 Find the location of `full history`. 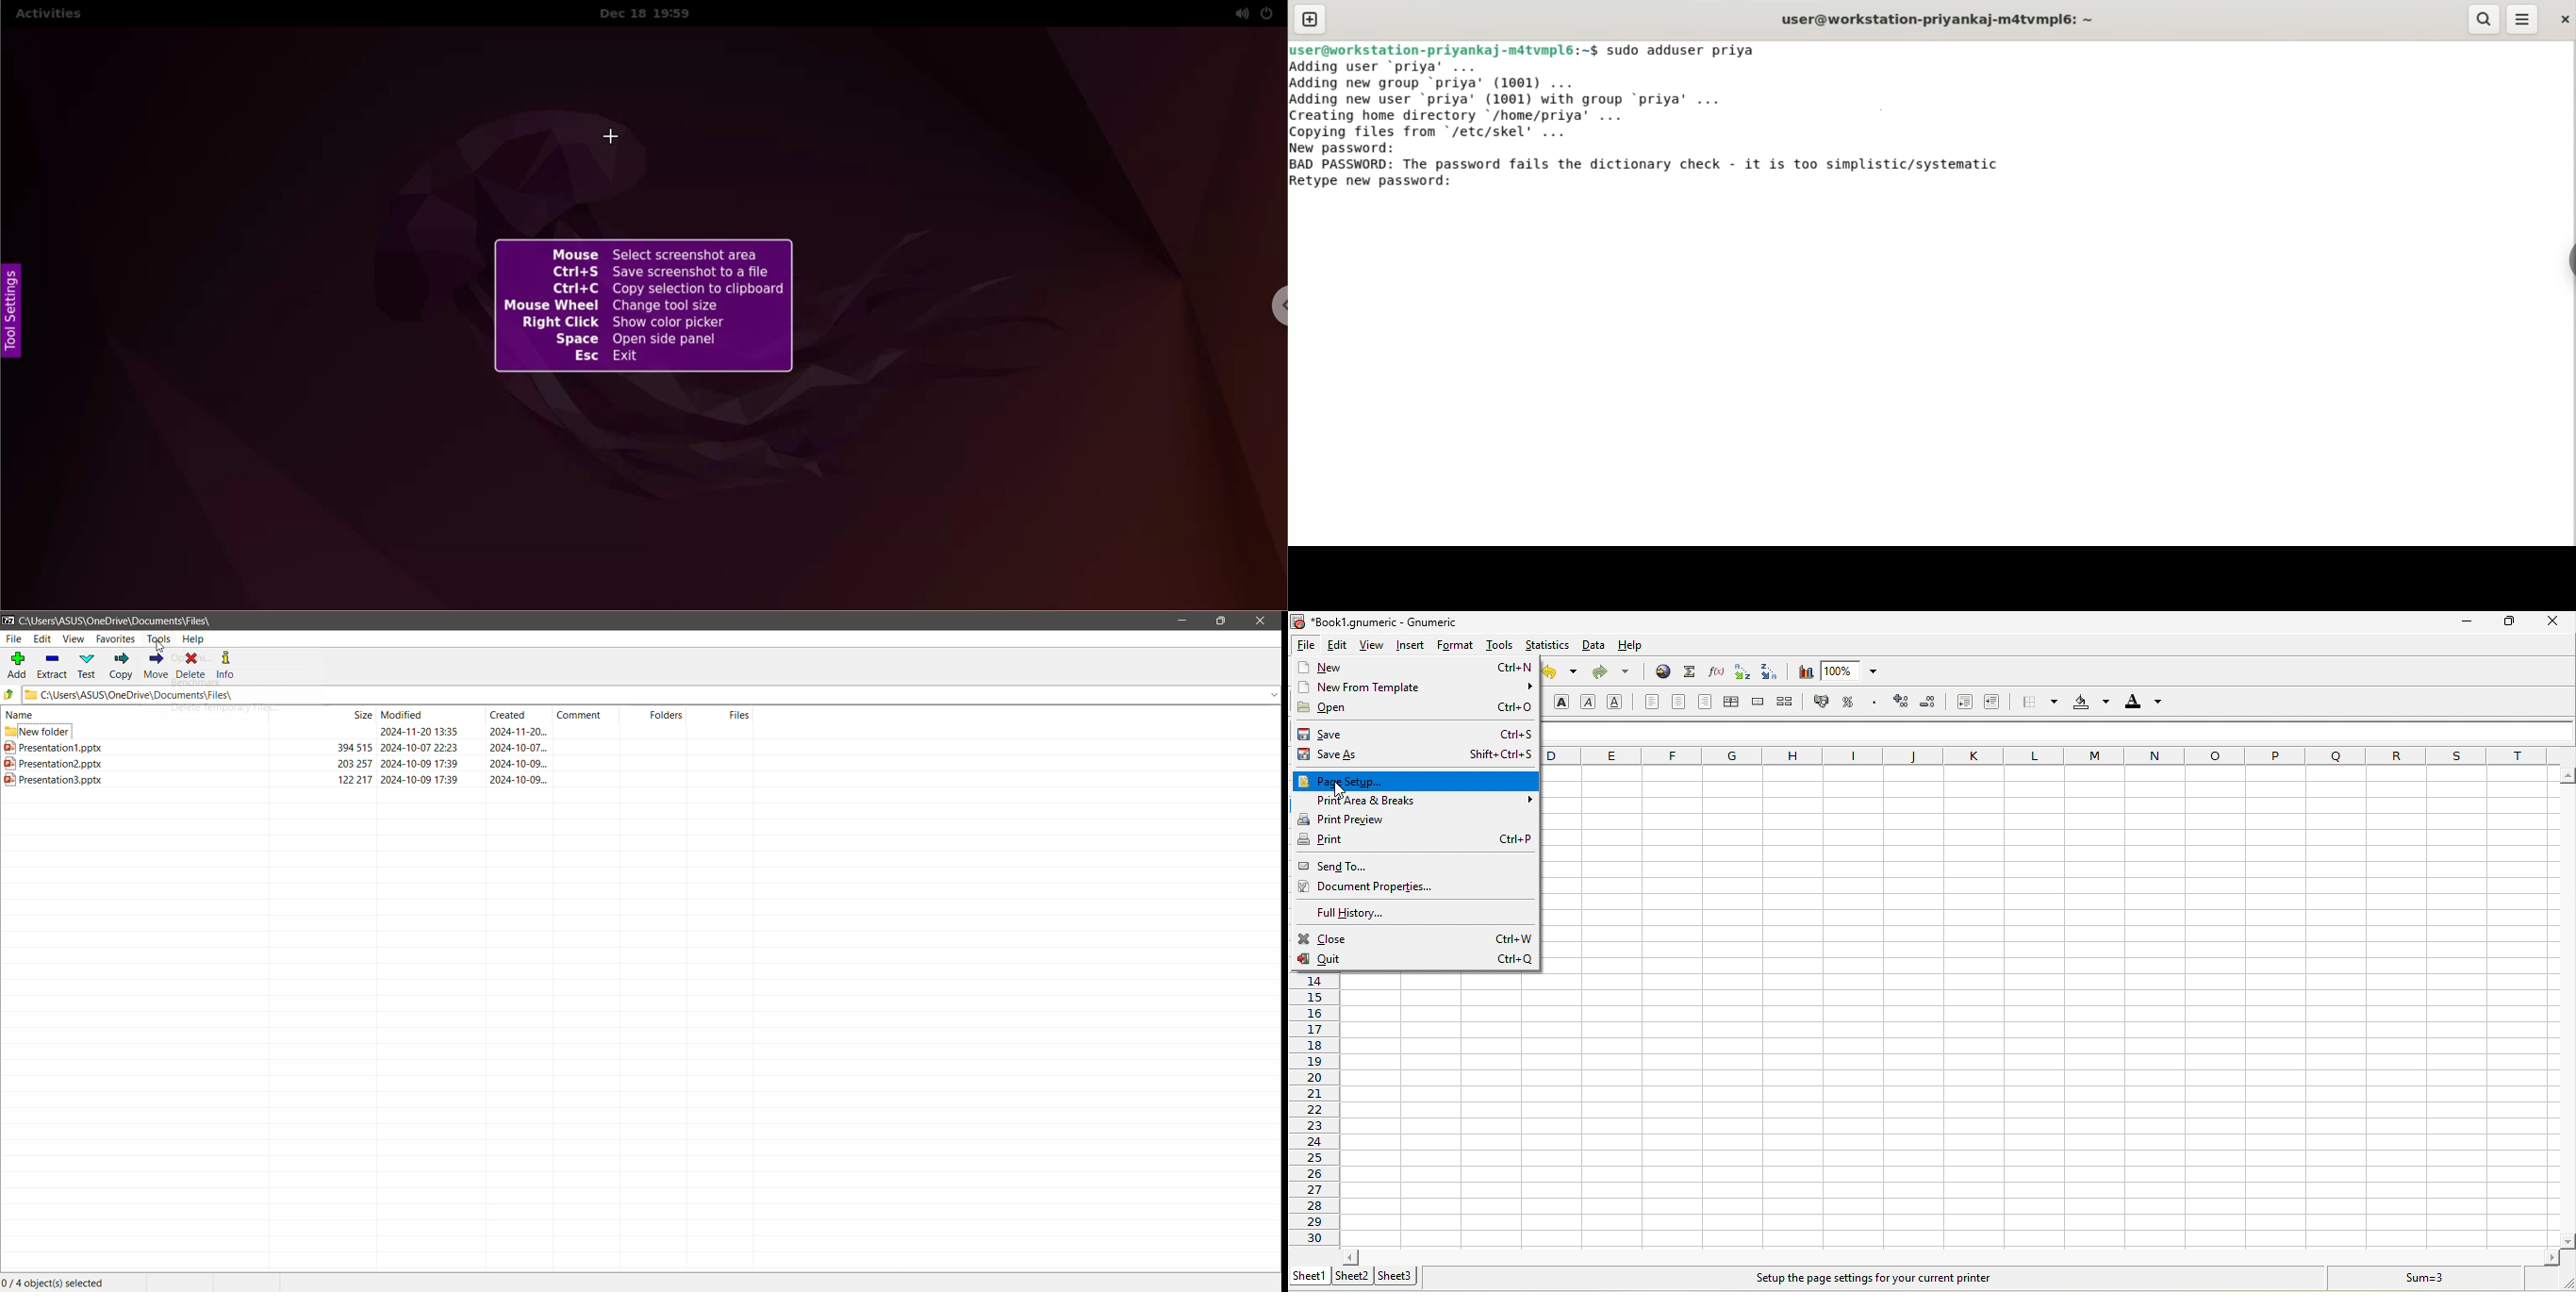

full history is located at coordinates (1376, 911).